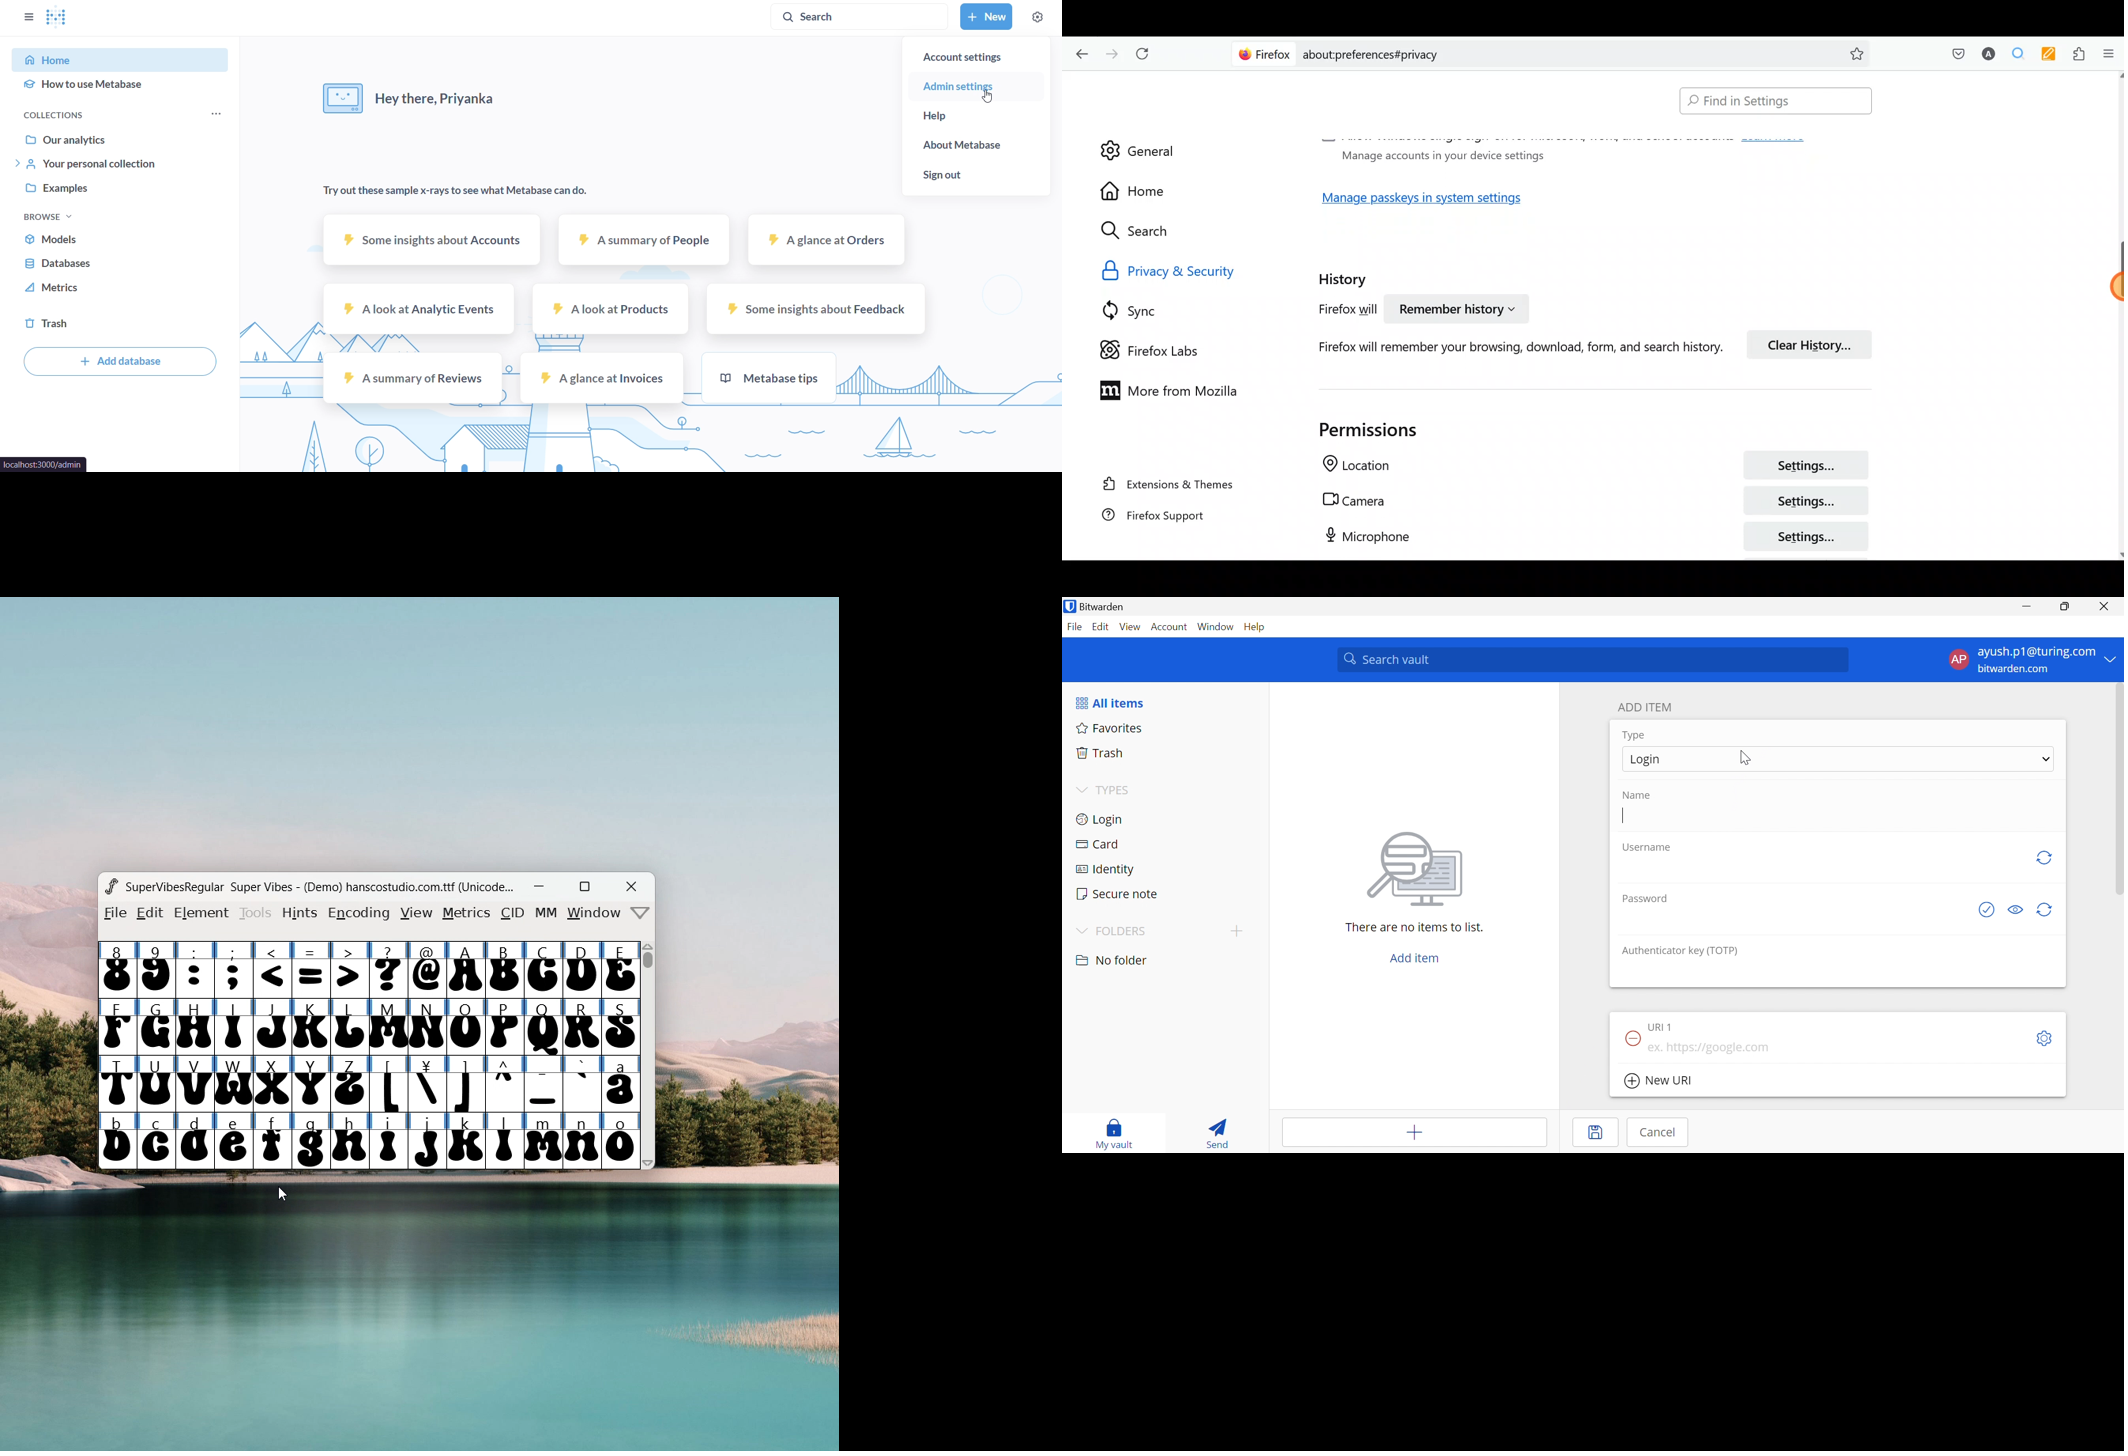 This screenshot has height=1456, width=2128. What do you see at coordinates (2065, 605) in the screenshot?
I see `Restore Down` at bounding box center [2065, 605].